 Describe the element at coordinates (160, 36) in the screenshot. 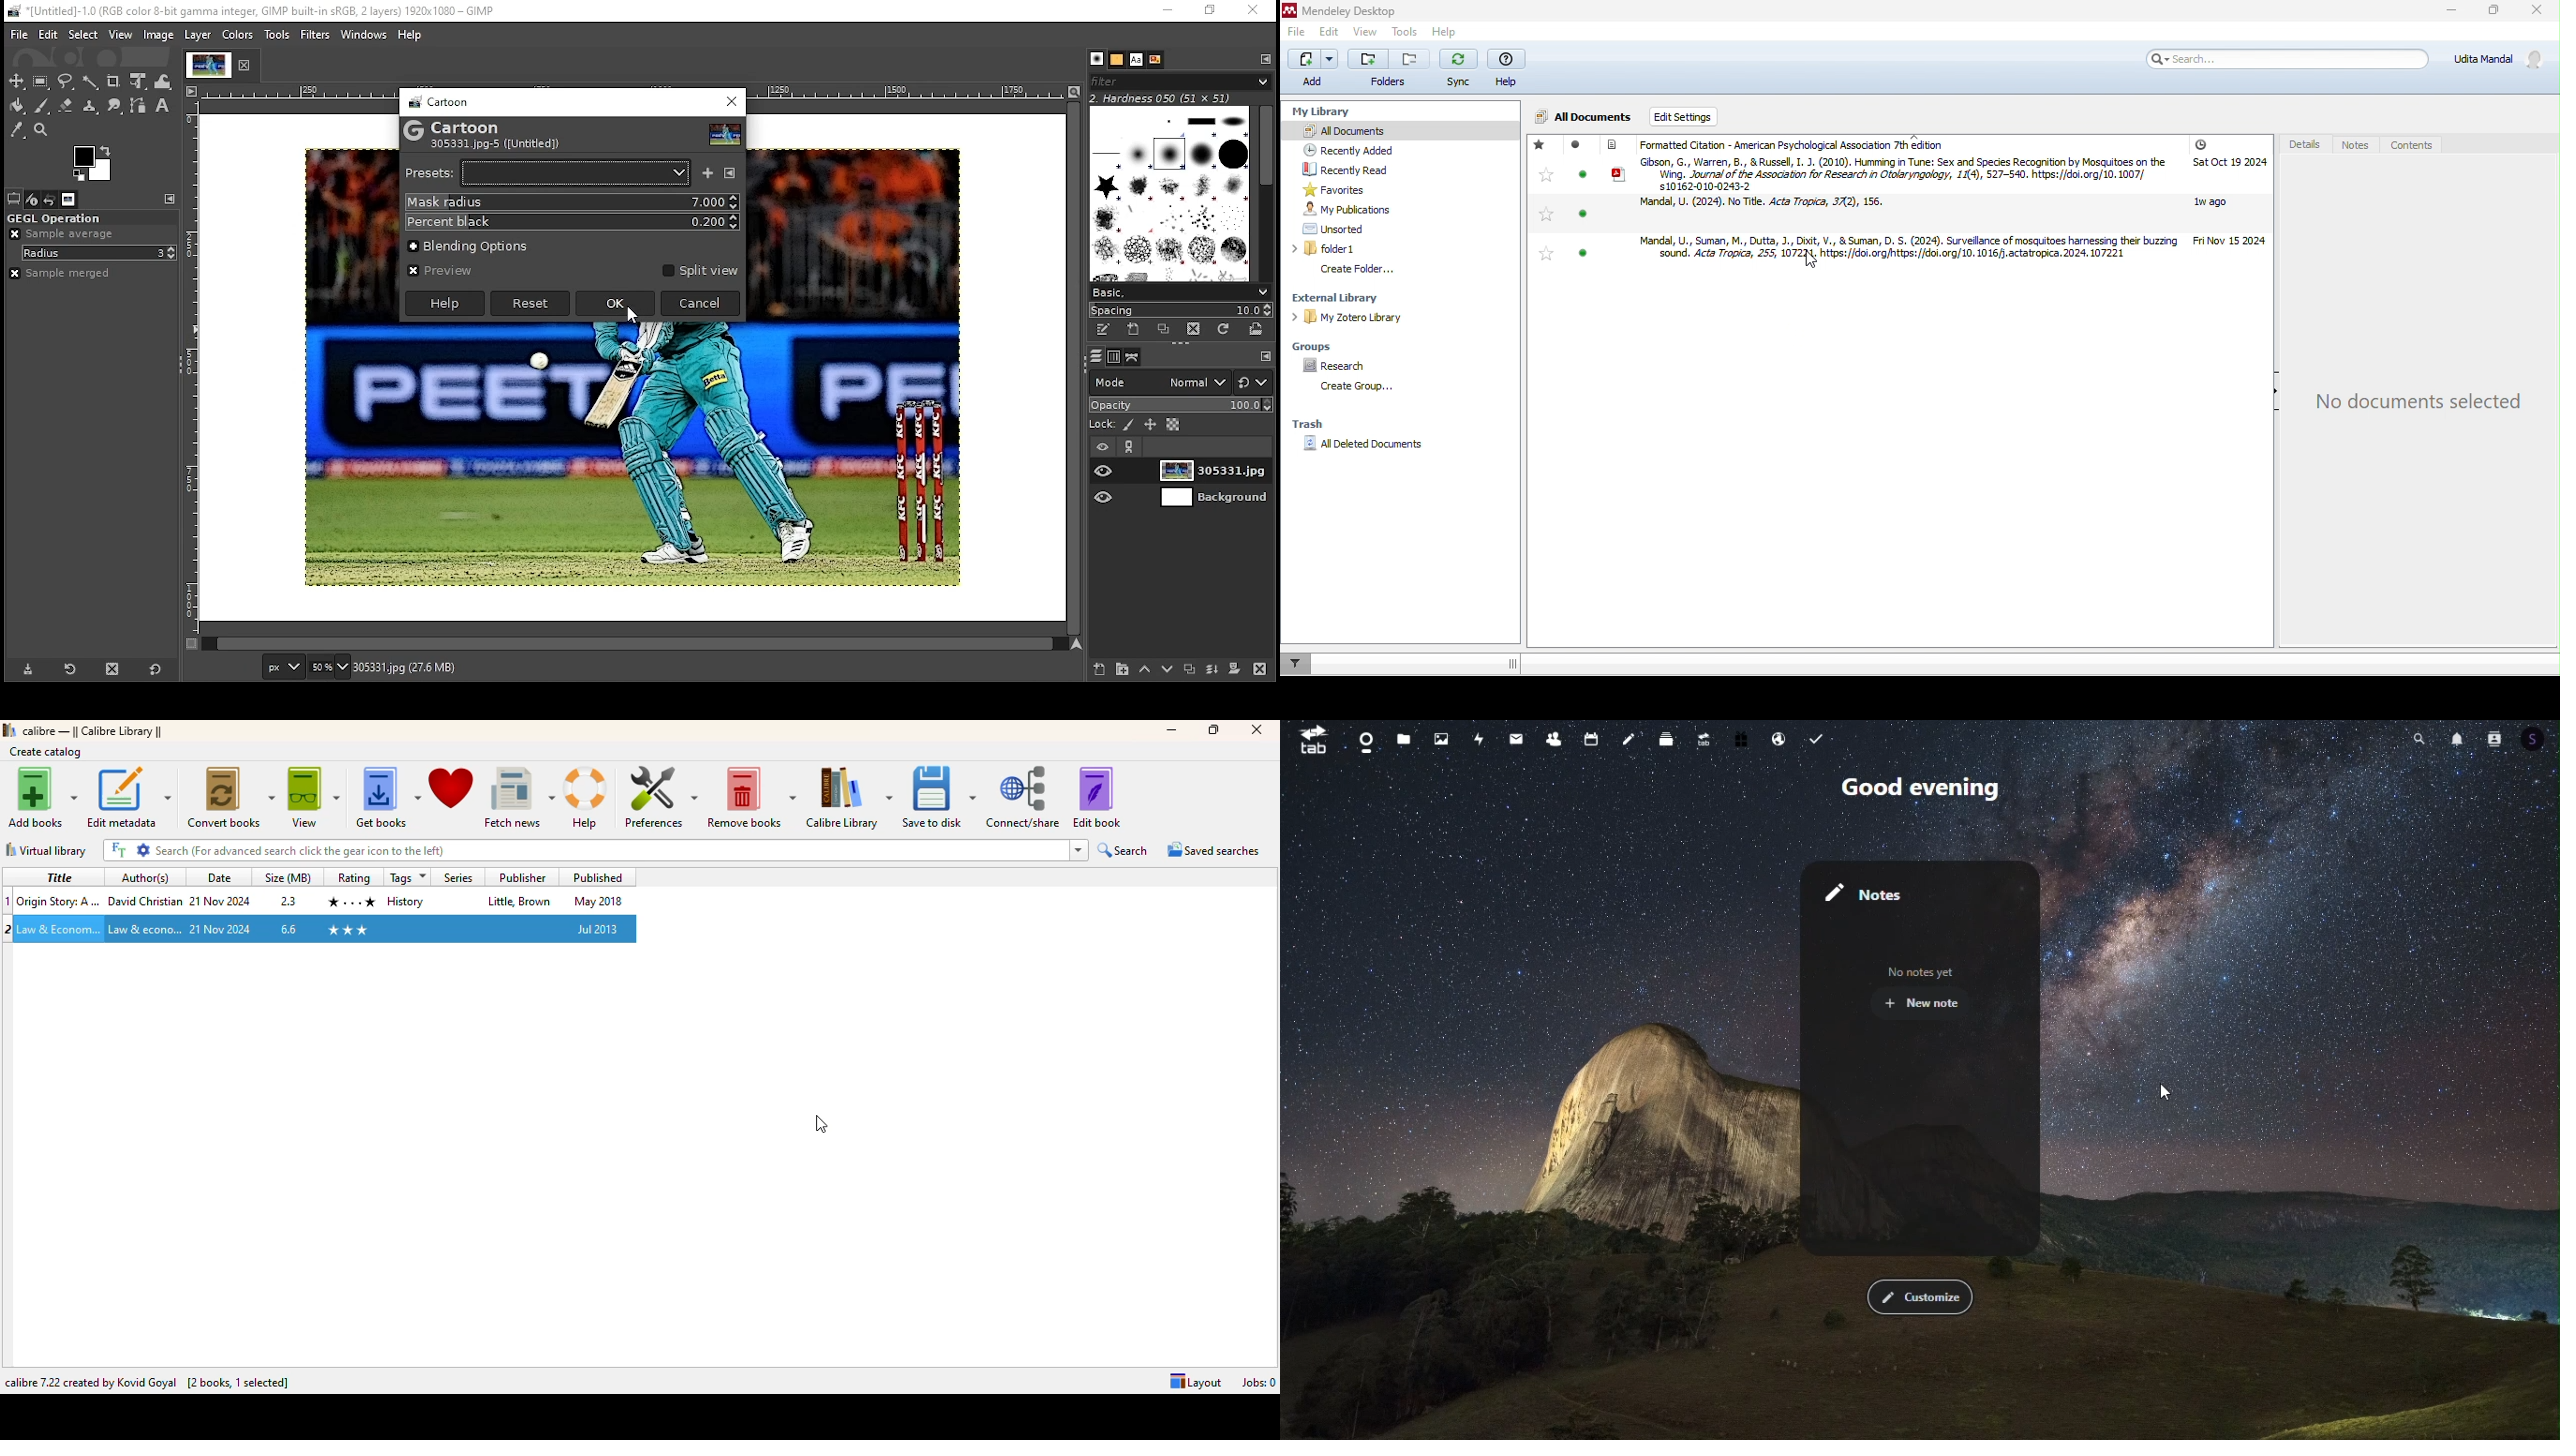

I see `image` at that location.